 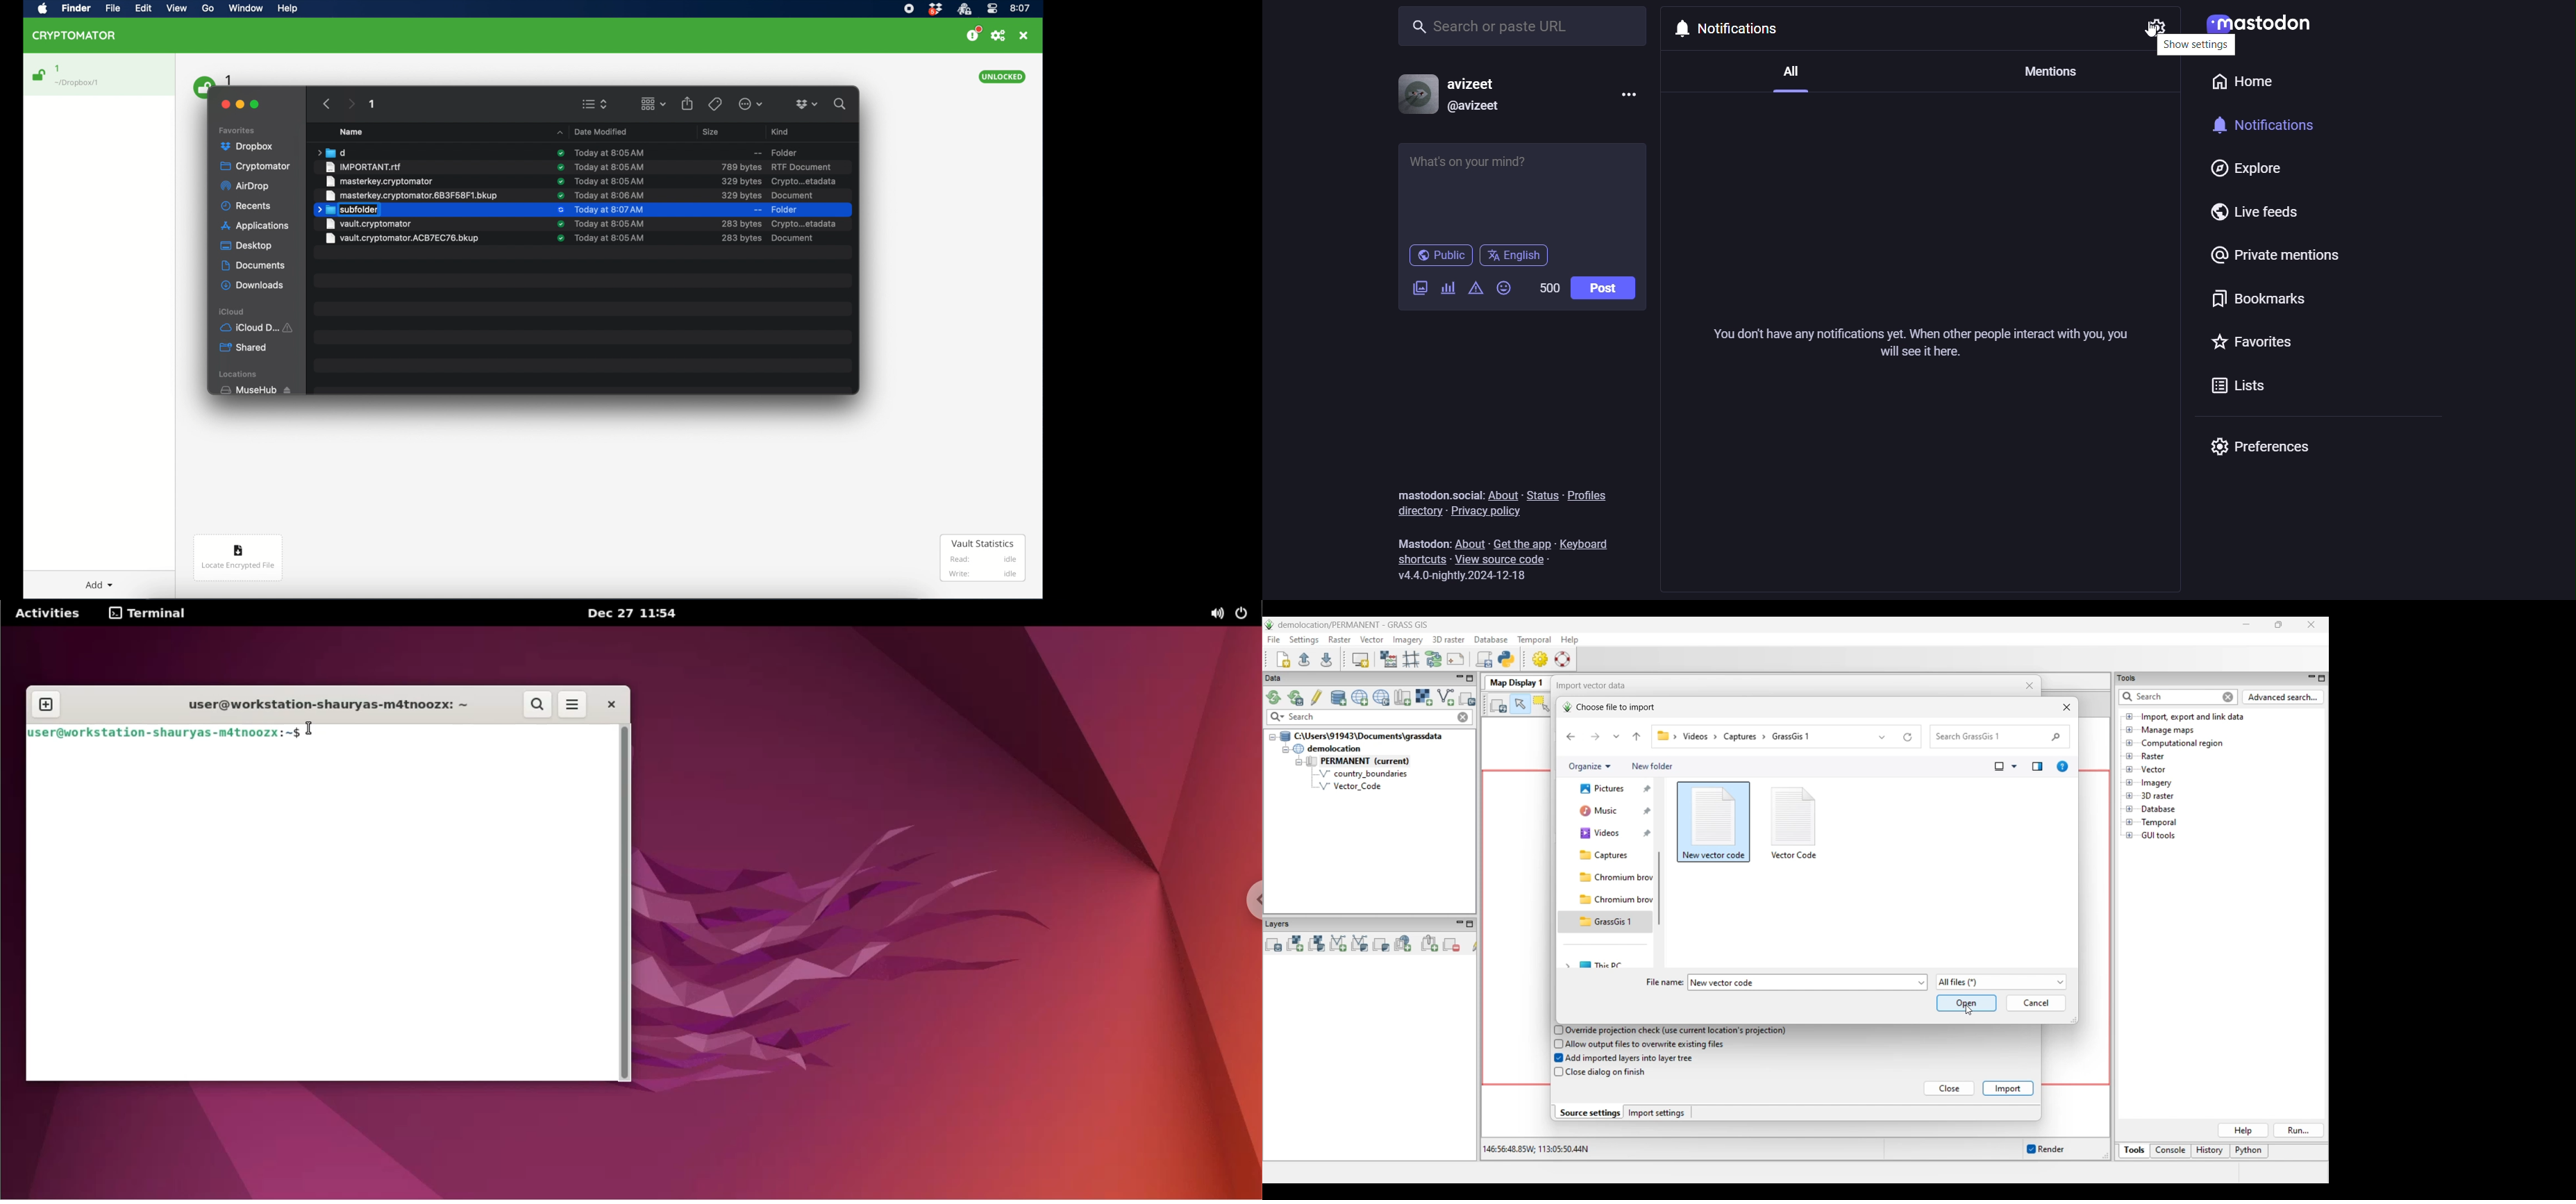 I want to click on more information, so click(x=1630, y=96).